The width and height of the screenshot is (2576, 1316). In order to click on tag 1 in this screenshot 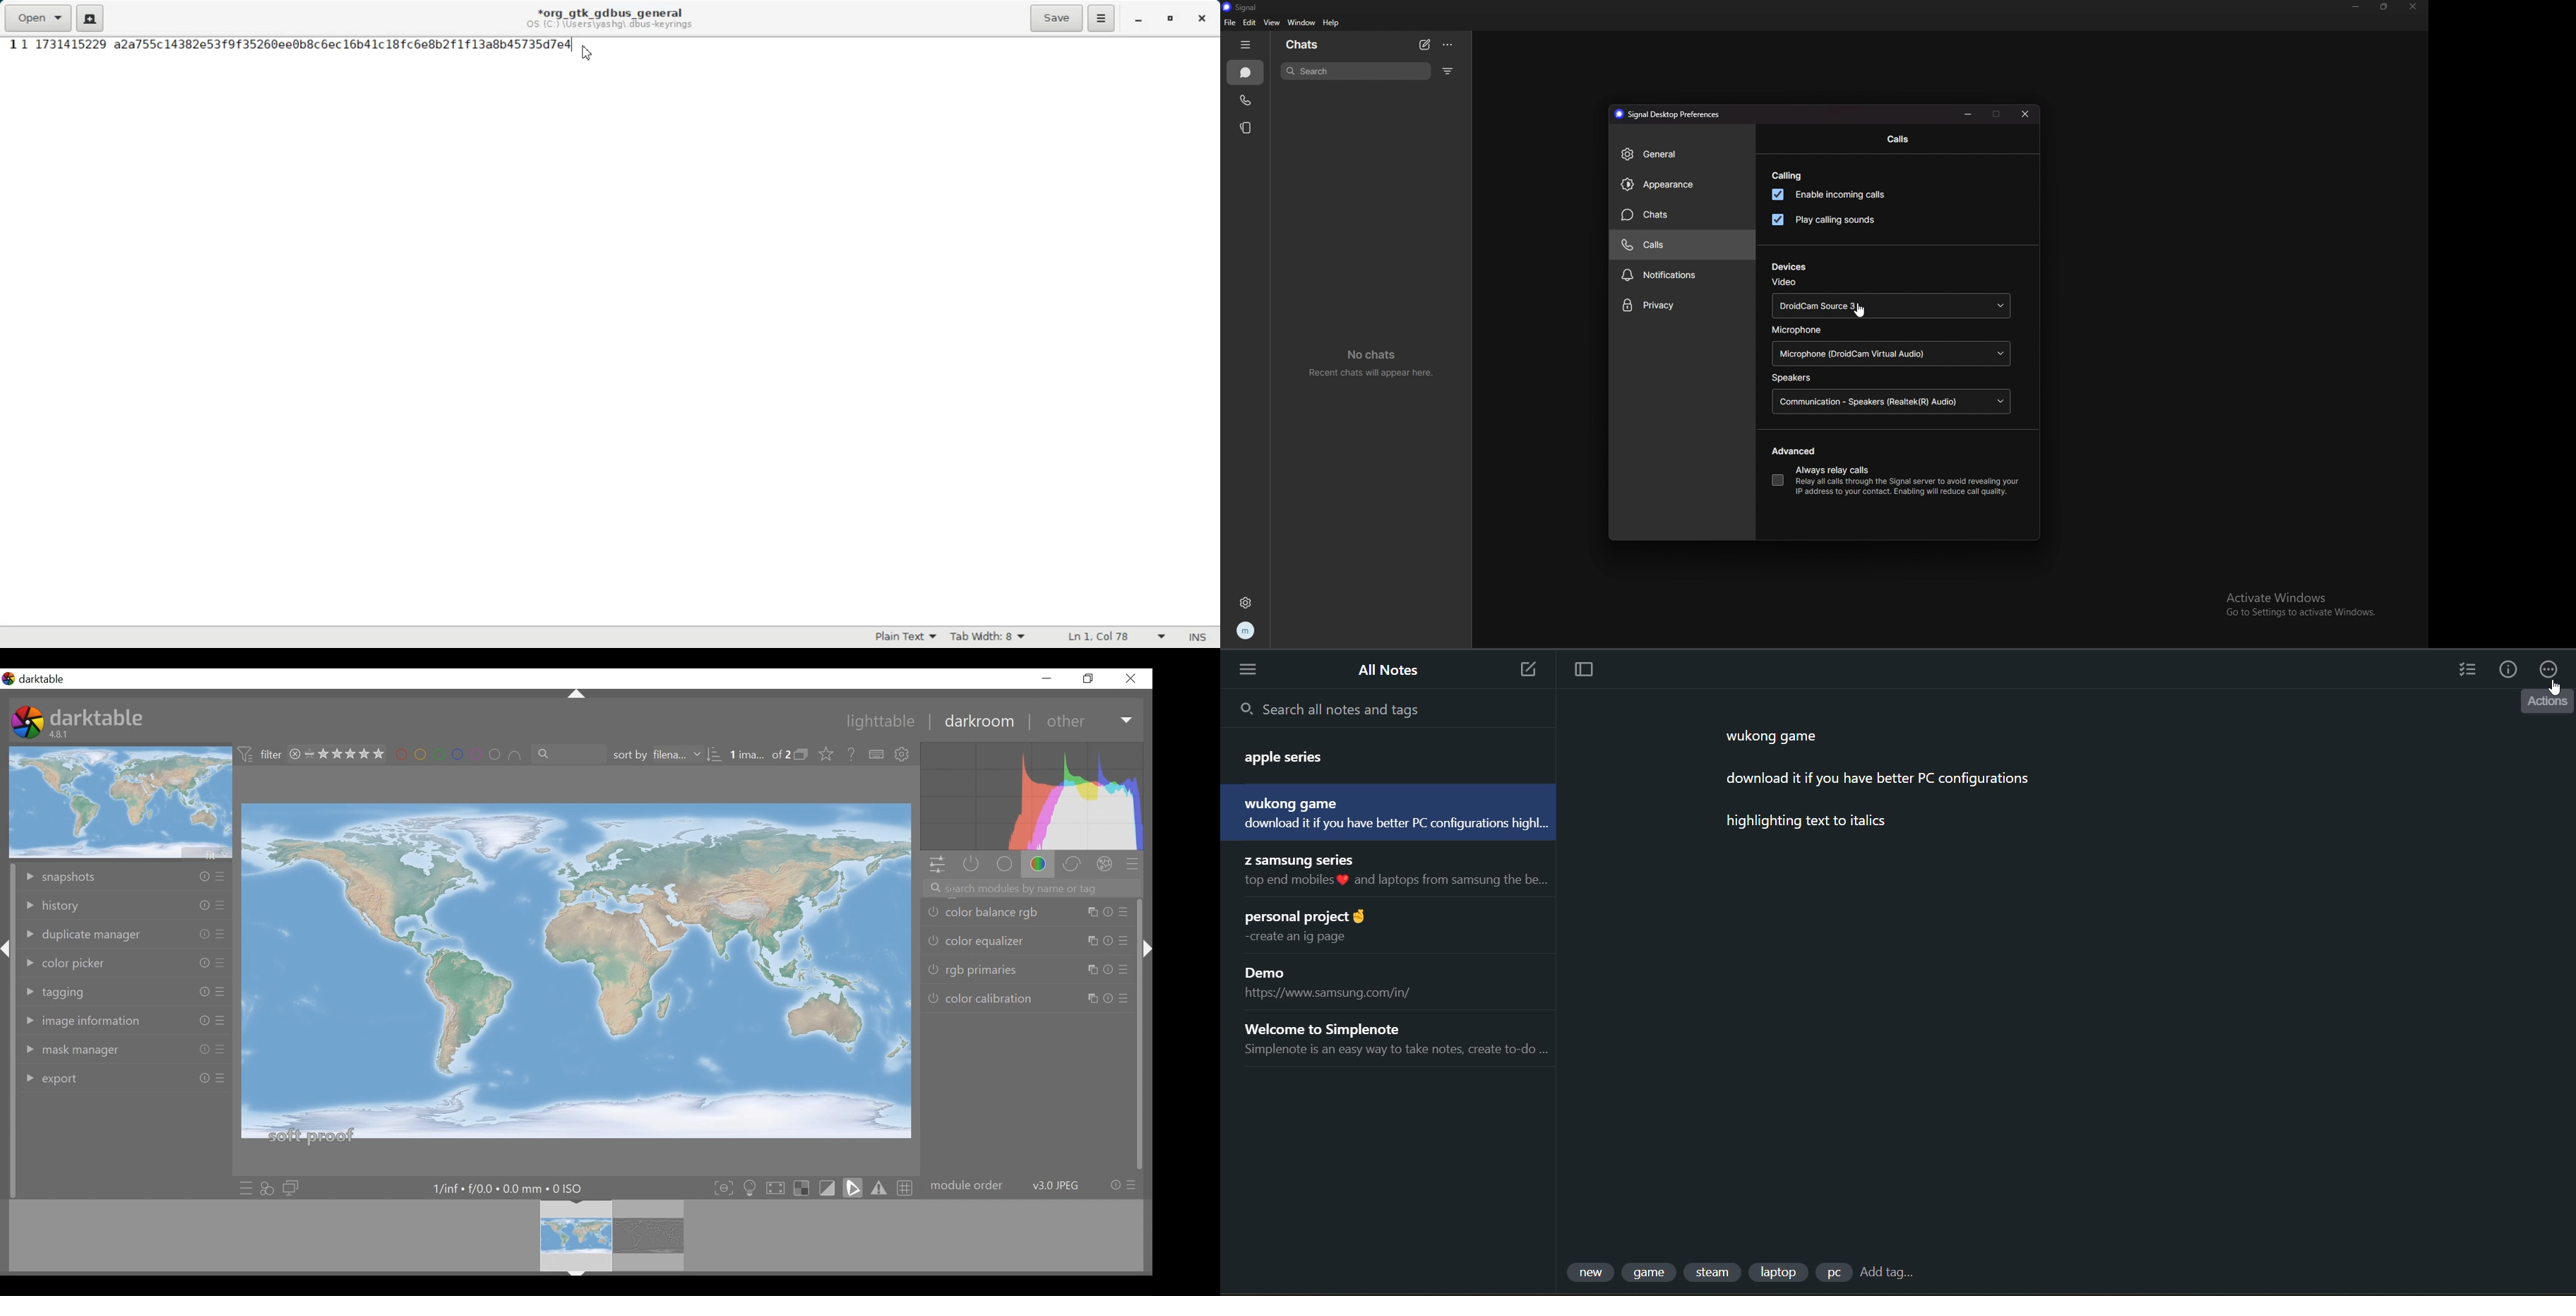, I will do `click(1592, 1273)`.